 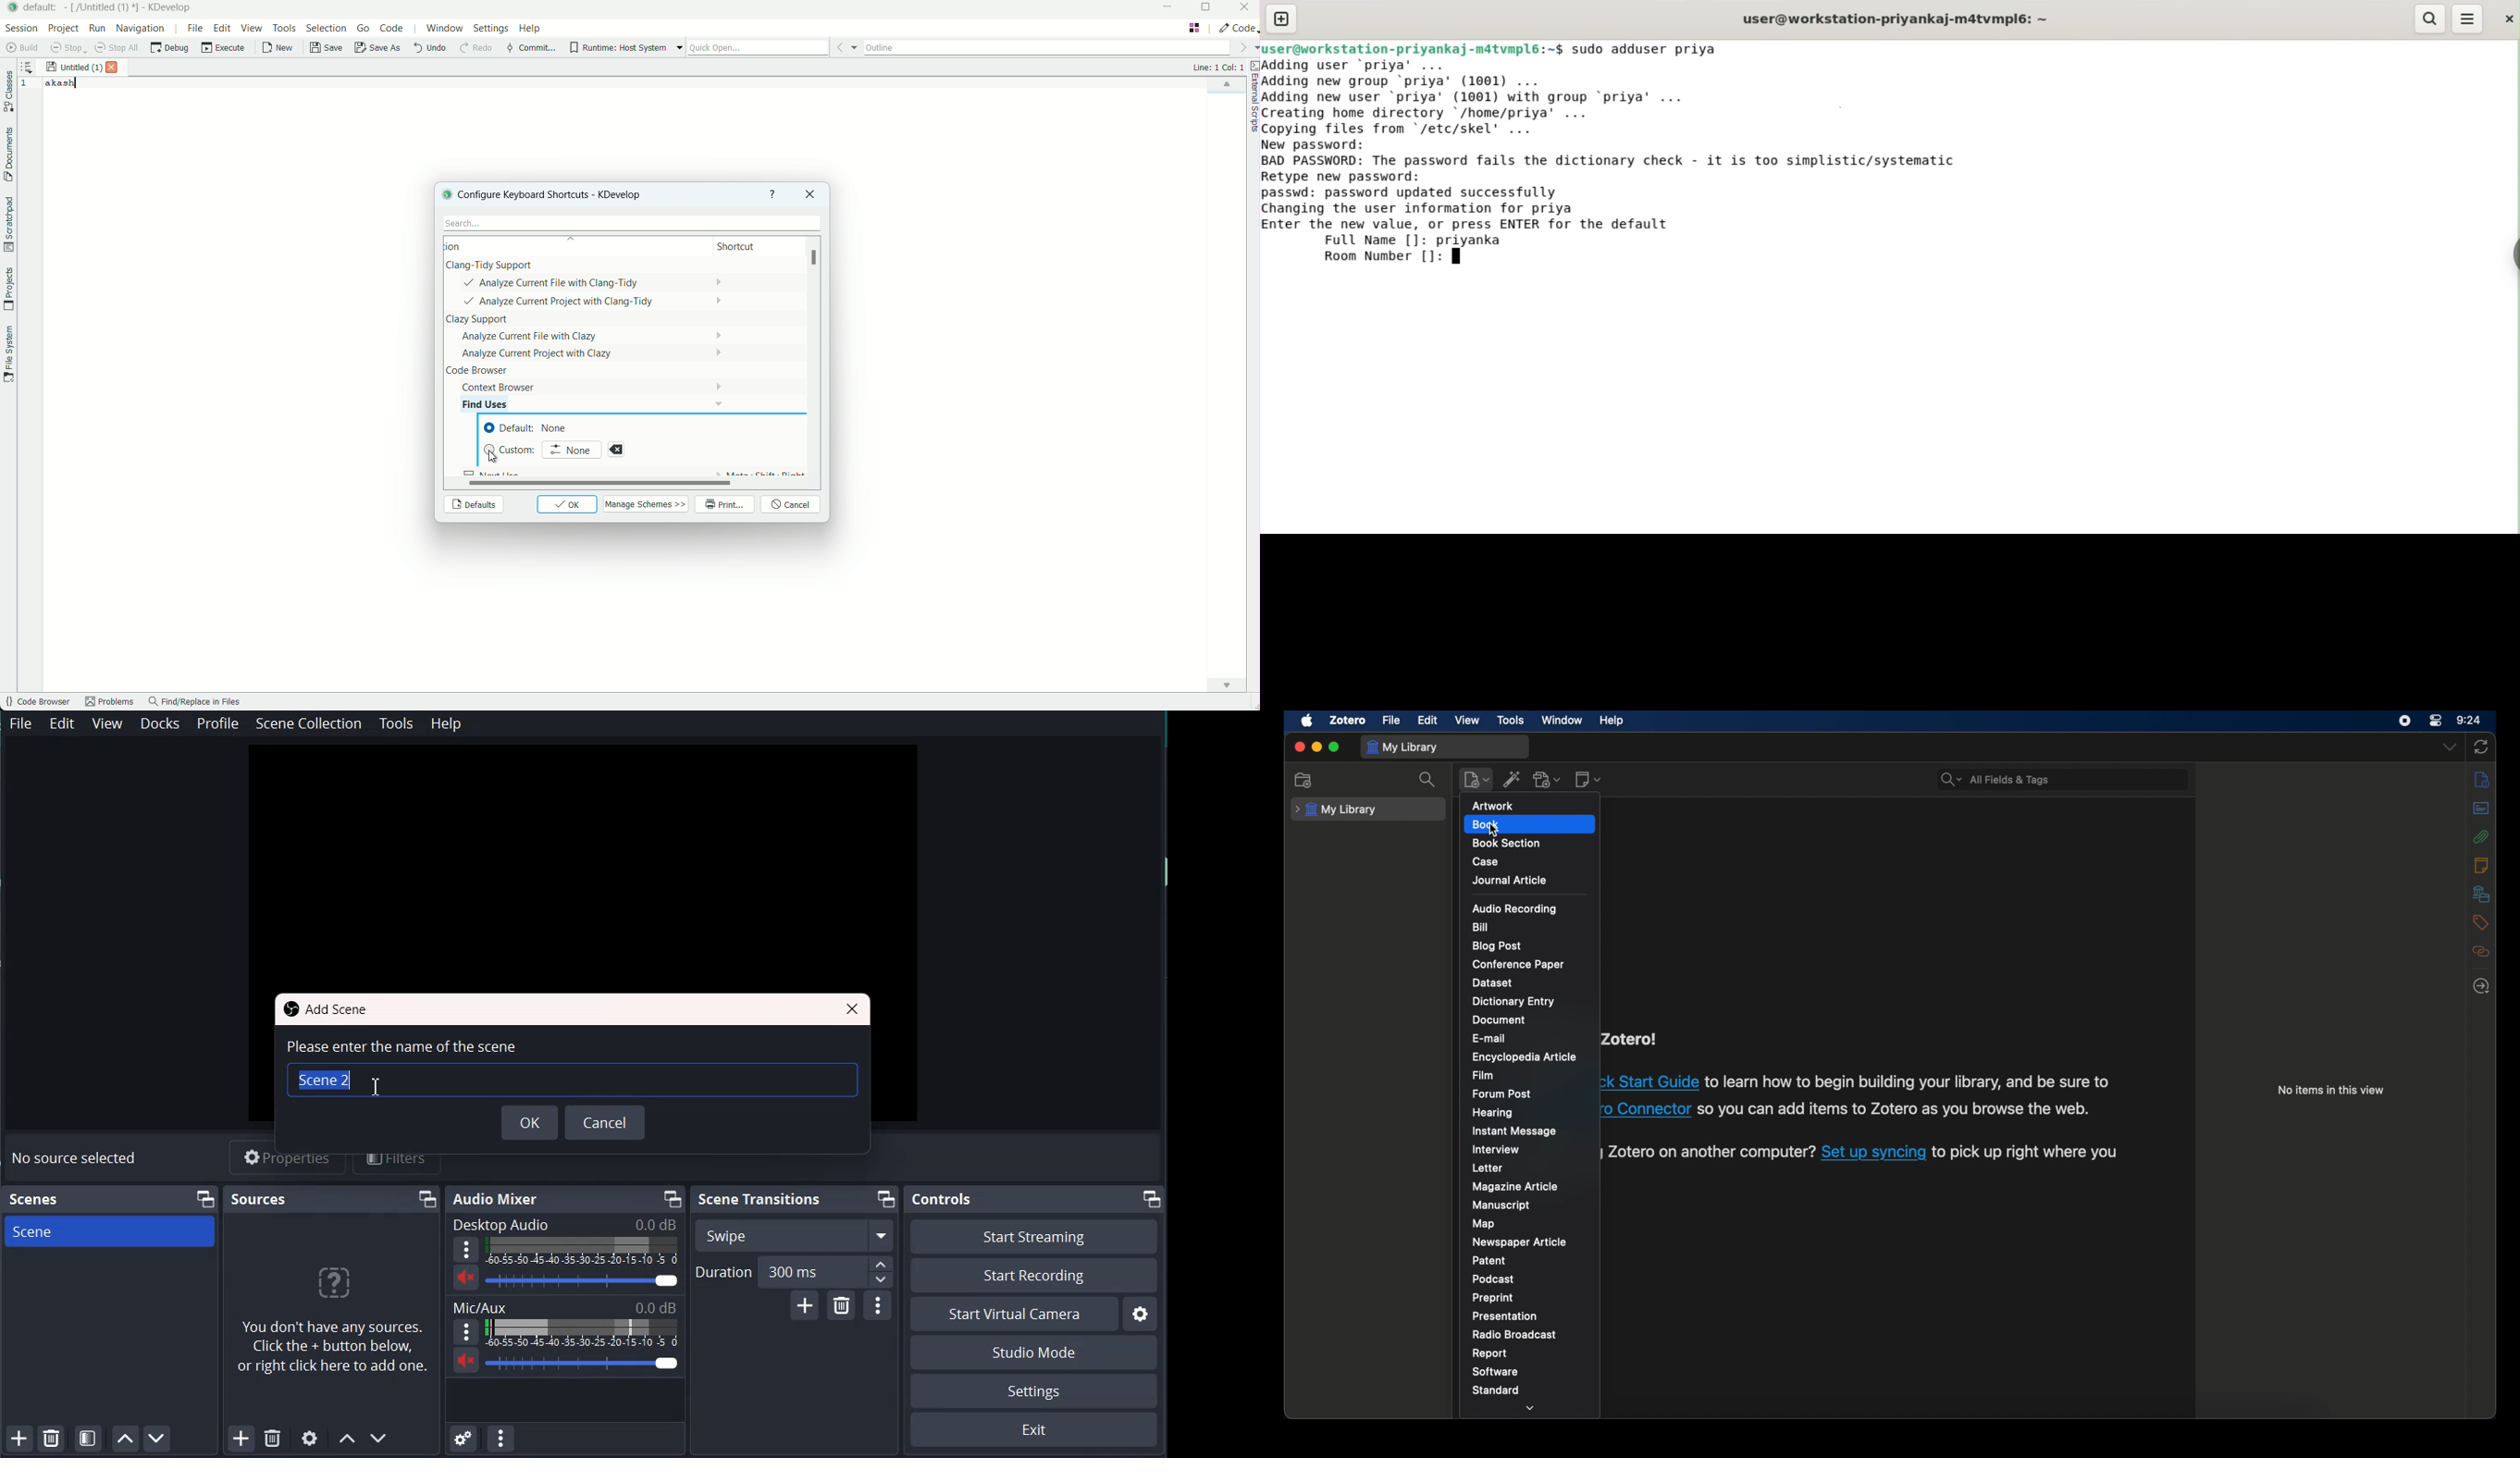 What do you see at coordinates (345, 1440) in the screenshot?
I see `Move scene Up` at bounding box center [345, 1440].